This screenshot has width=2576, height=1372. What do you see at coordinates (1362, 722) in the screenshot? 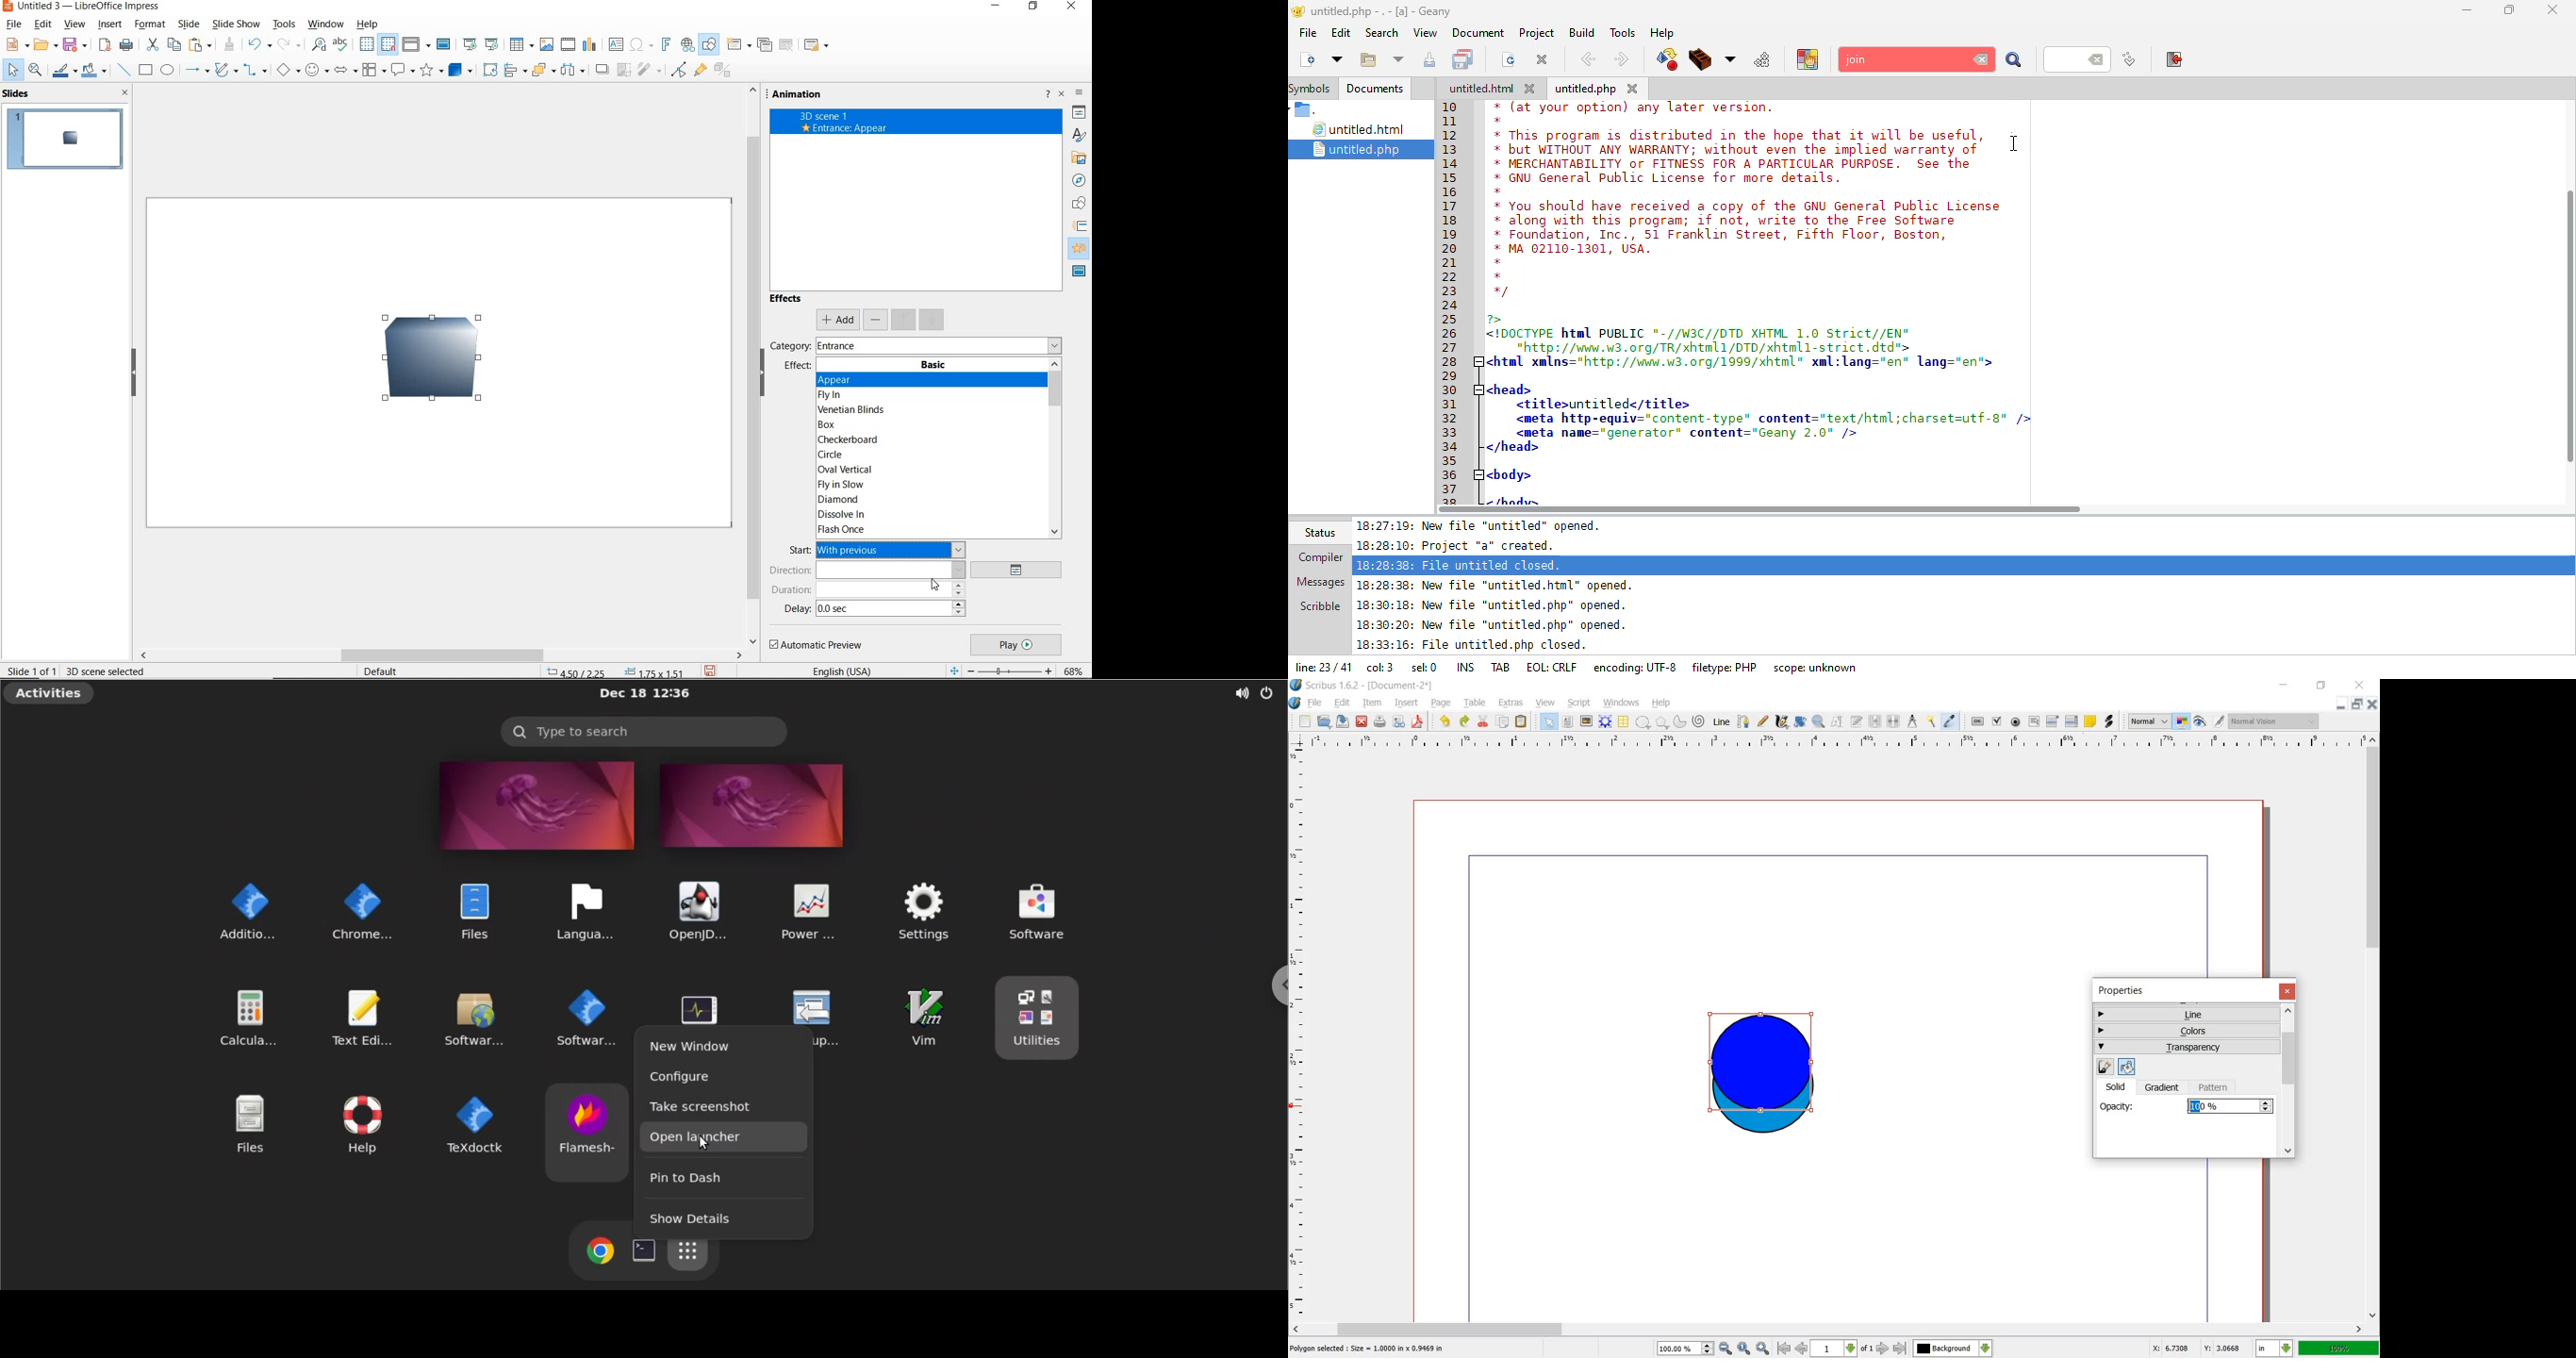
I see `close` at bounding box center [1362, 722].